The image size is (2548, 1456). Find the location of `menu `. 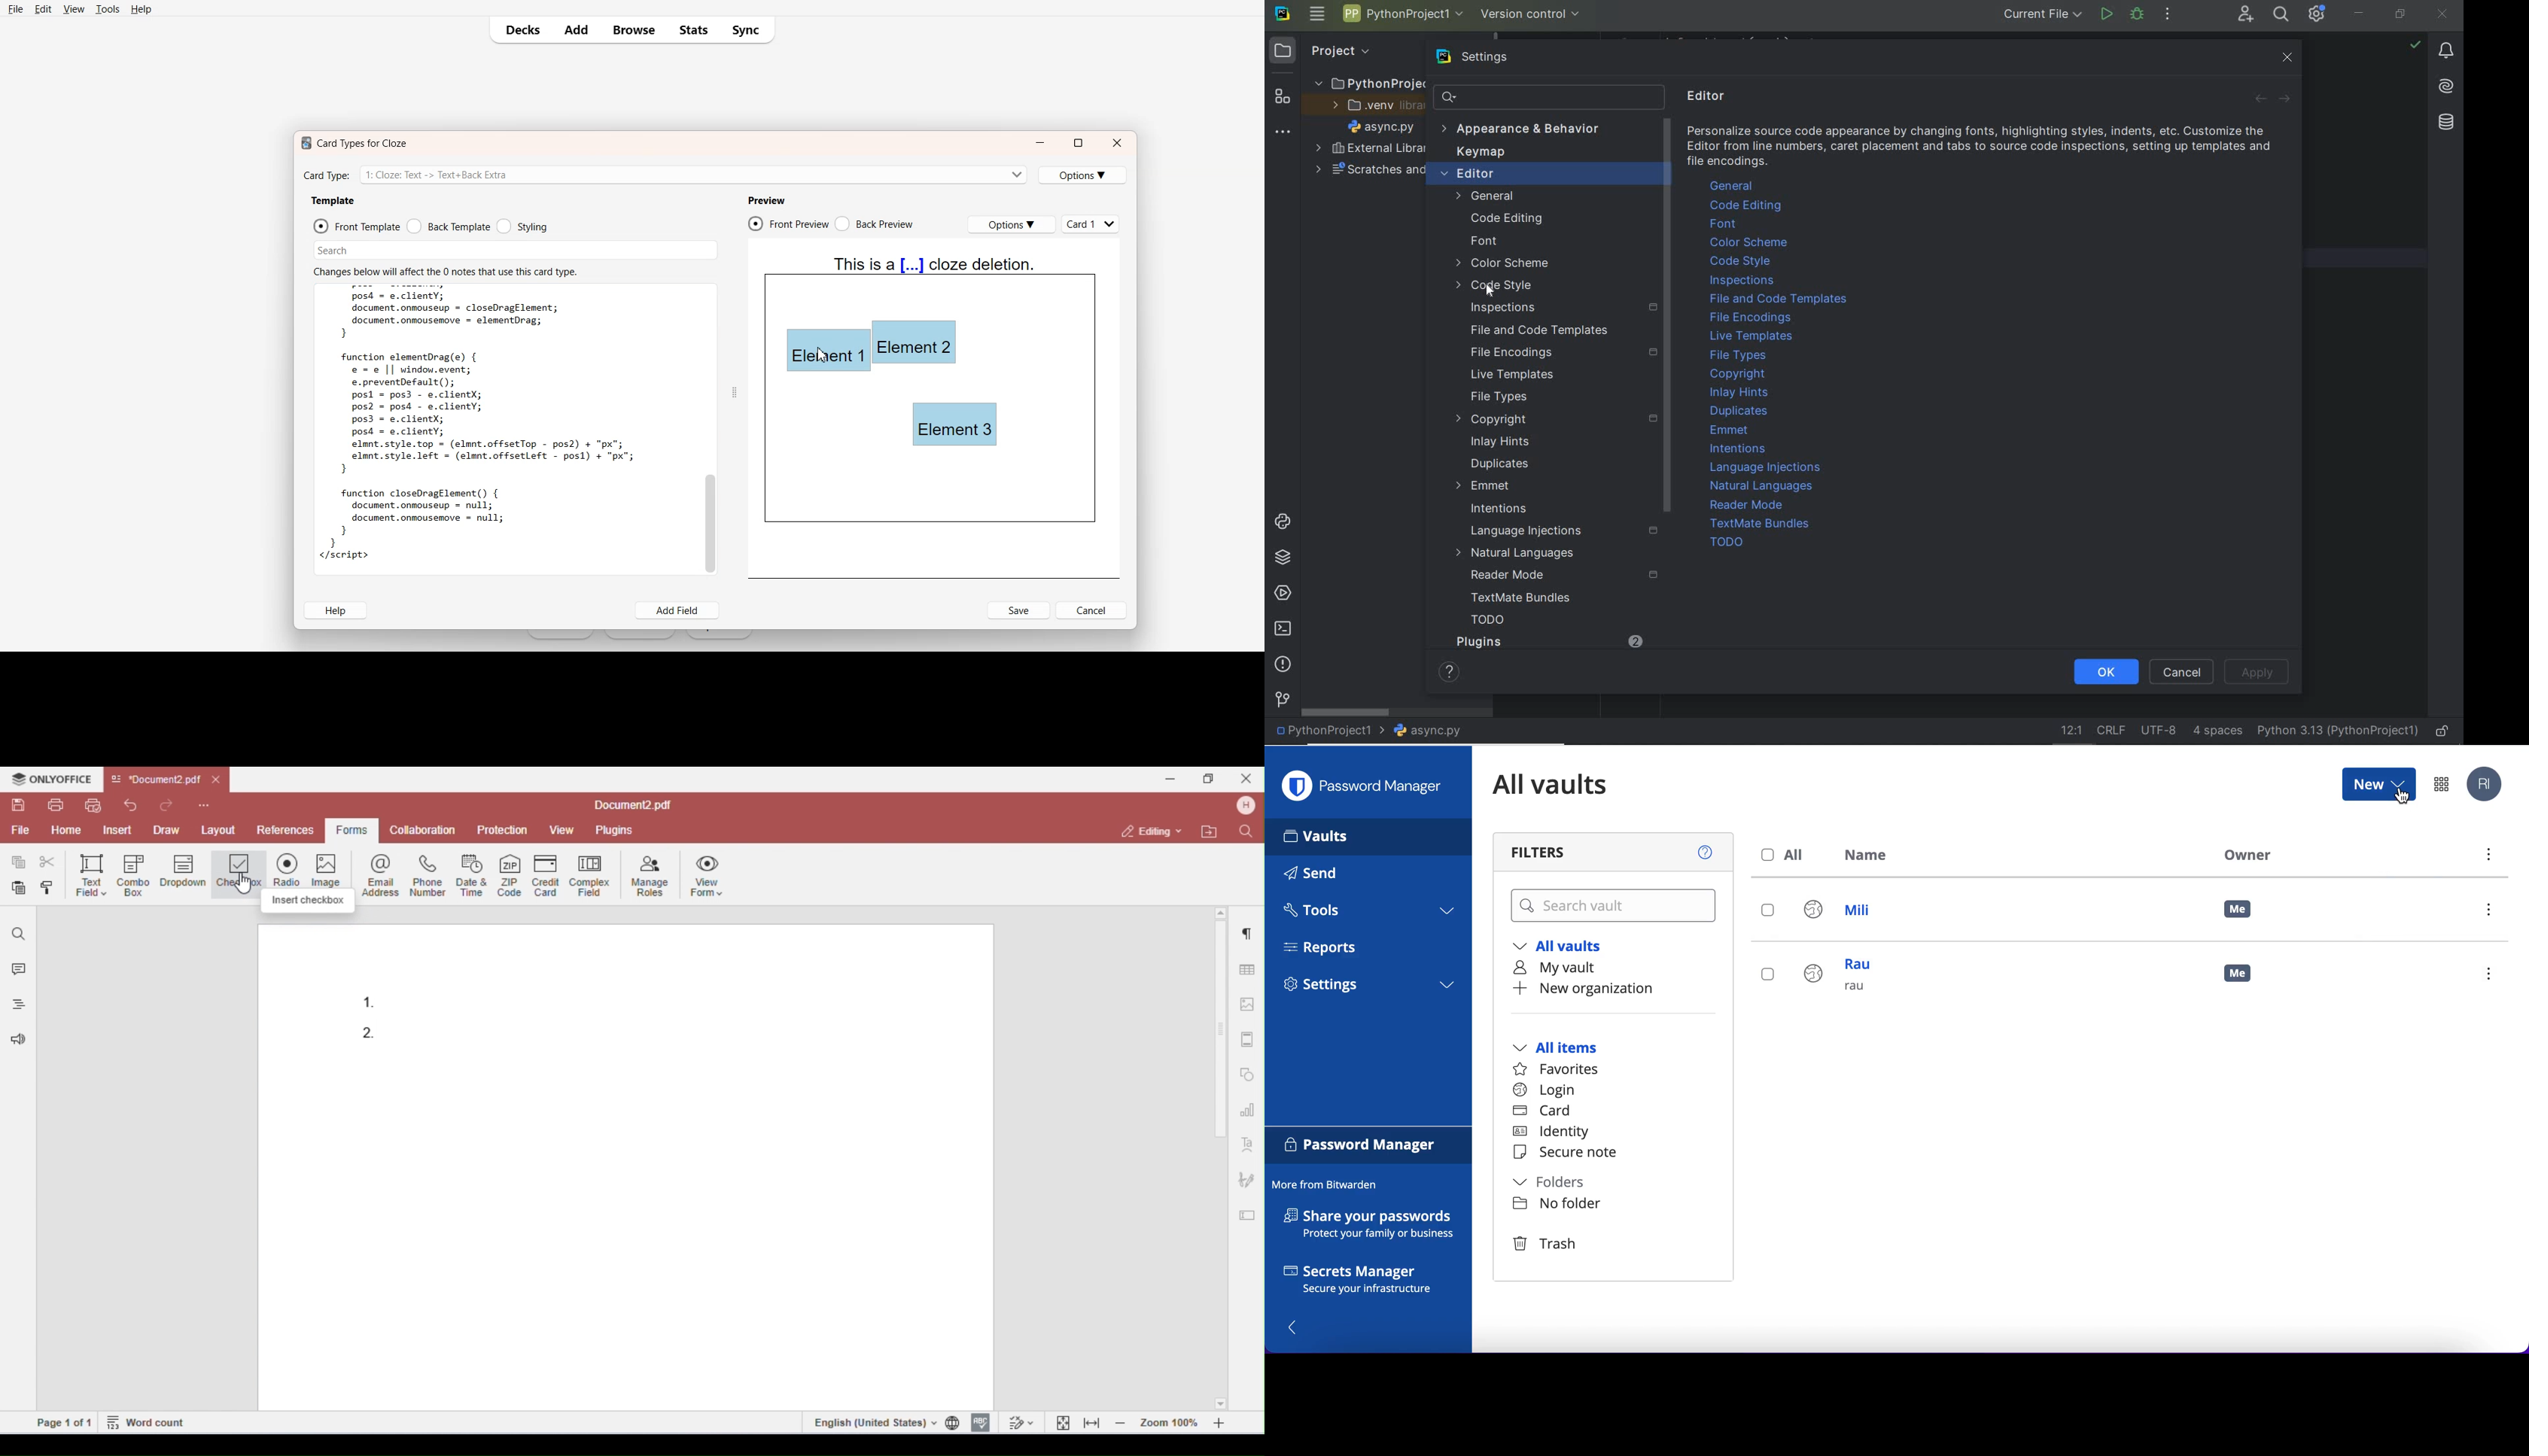

menu  is located at coordinates (2492, 912).